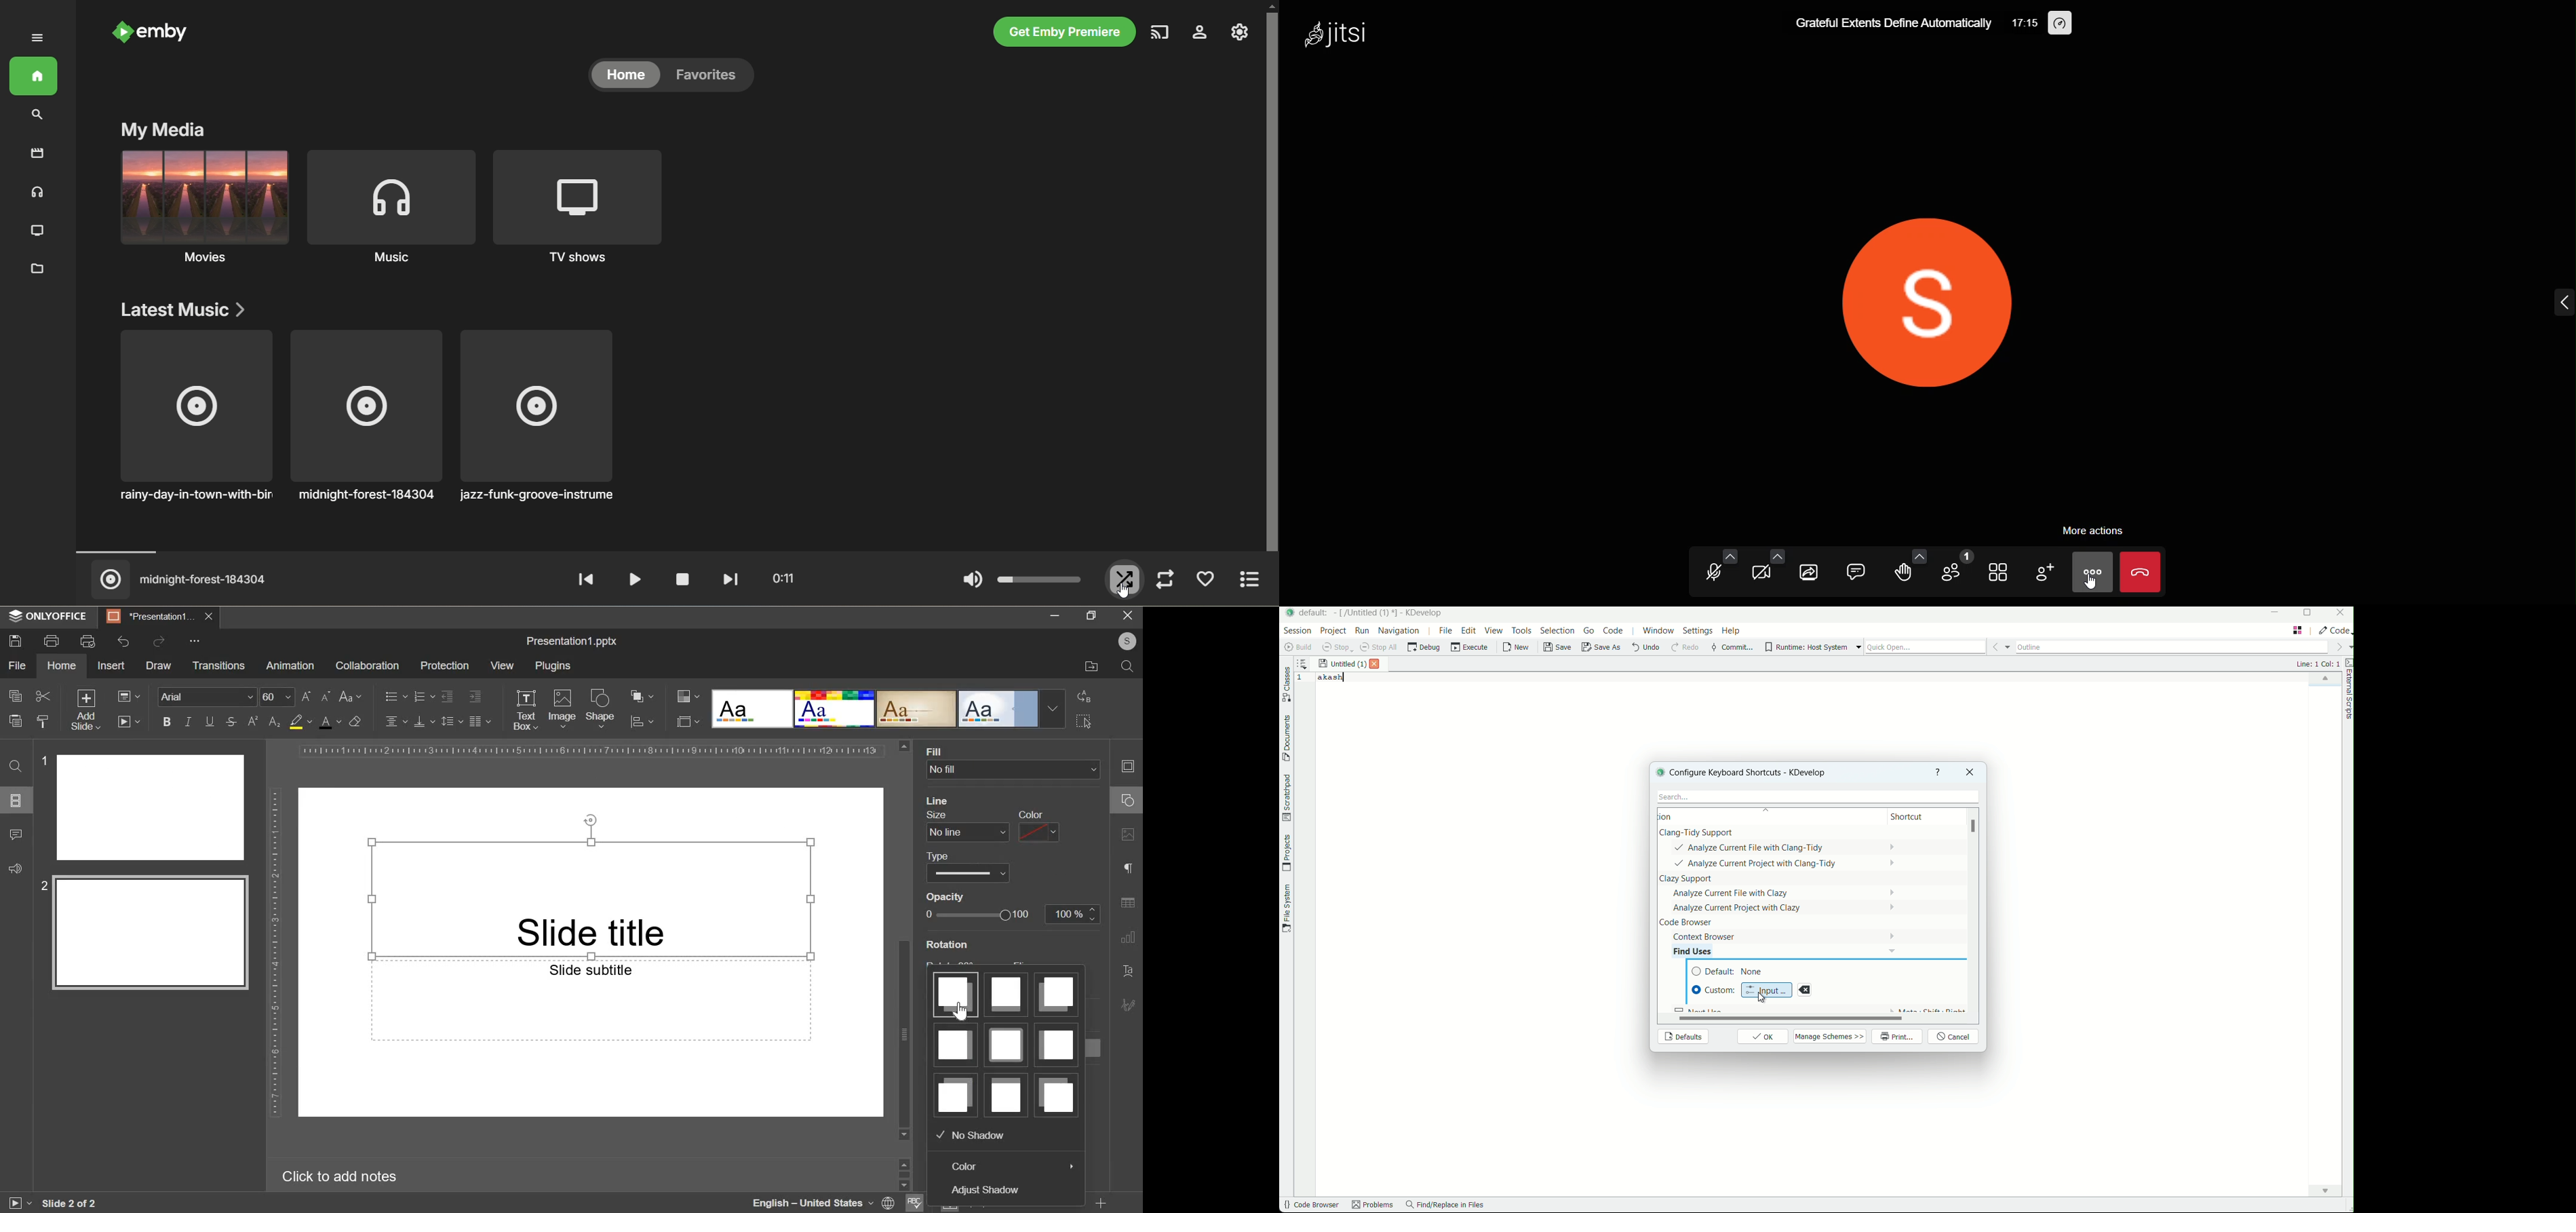  What do you see at coordinates (1682, 1038) in the screenshot?
I see `defaults` at bounding box center [1682, 1038].